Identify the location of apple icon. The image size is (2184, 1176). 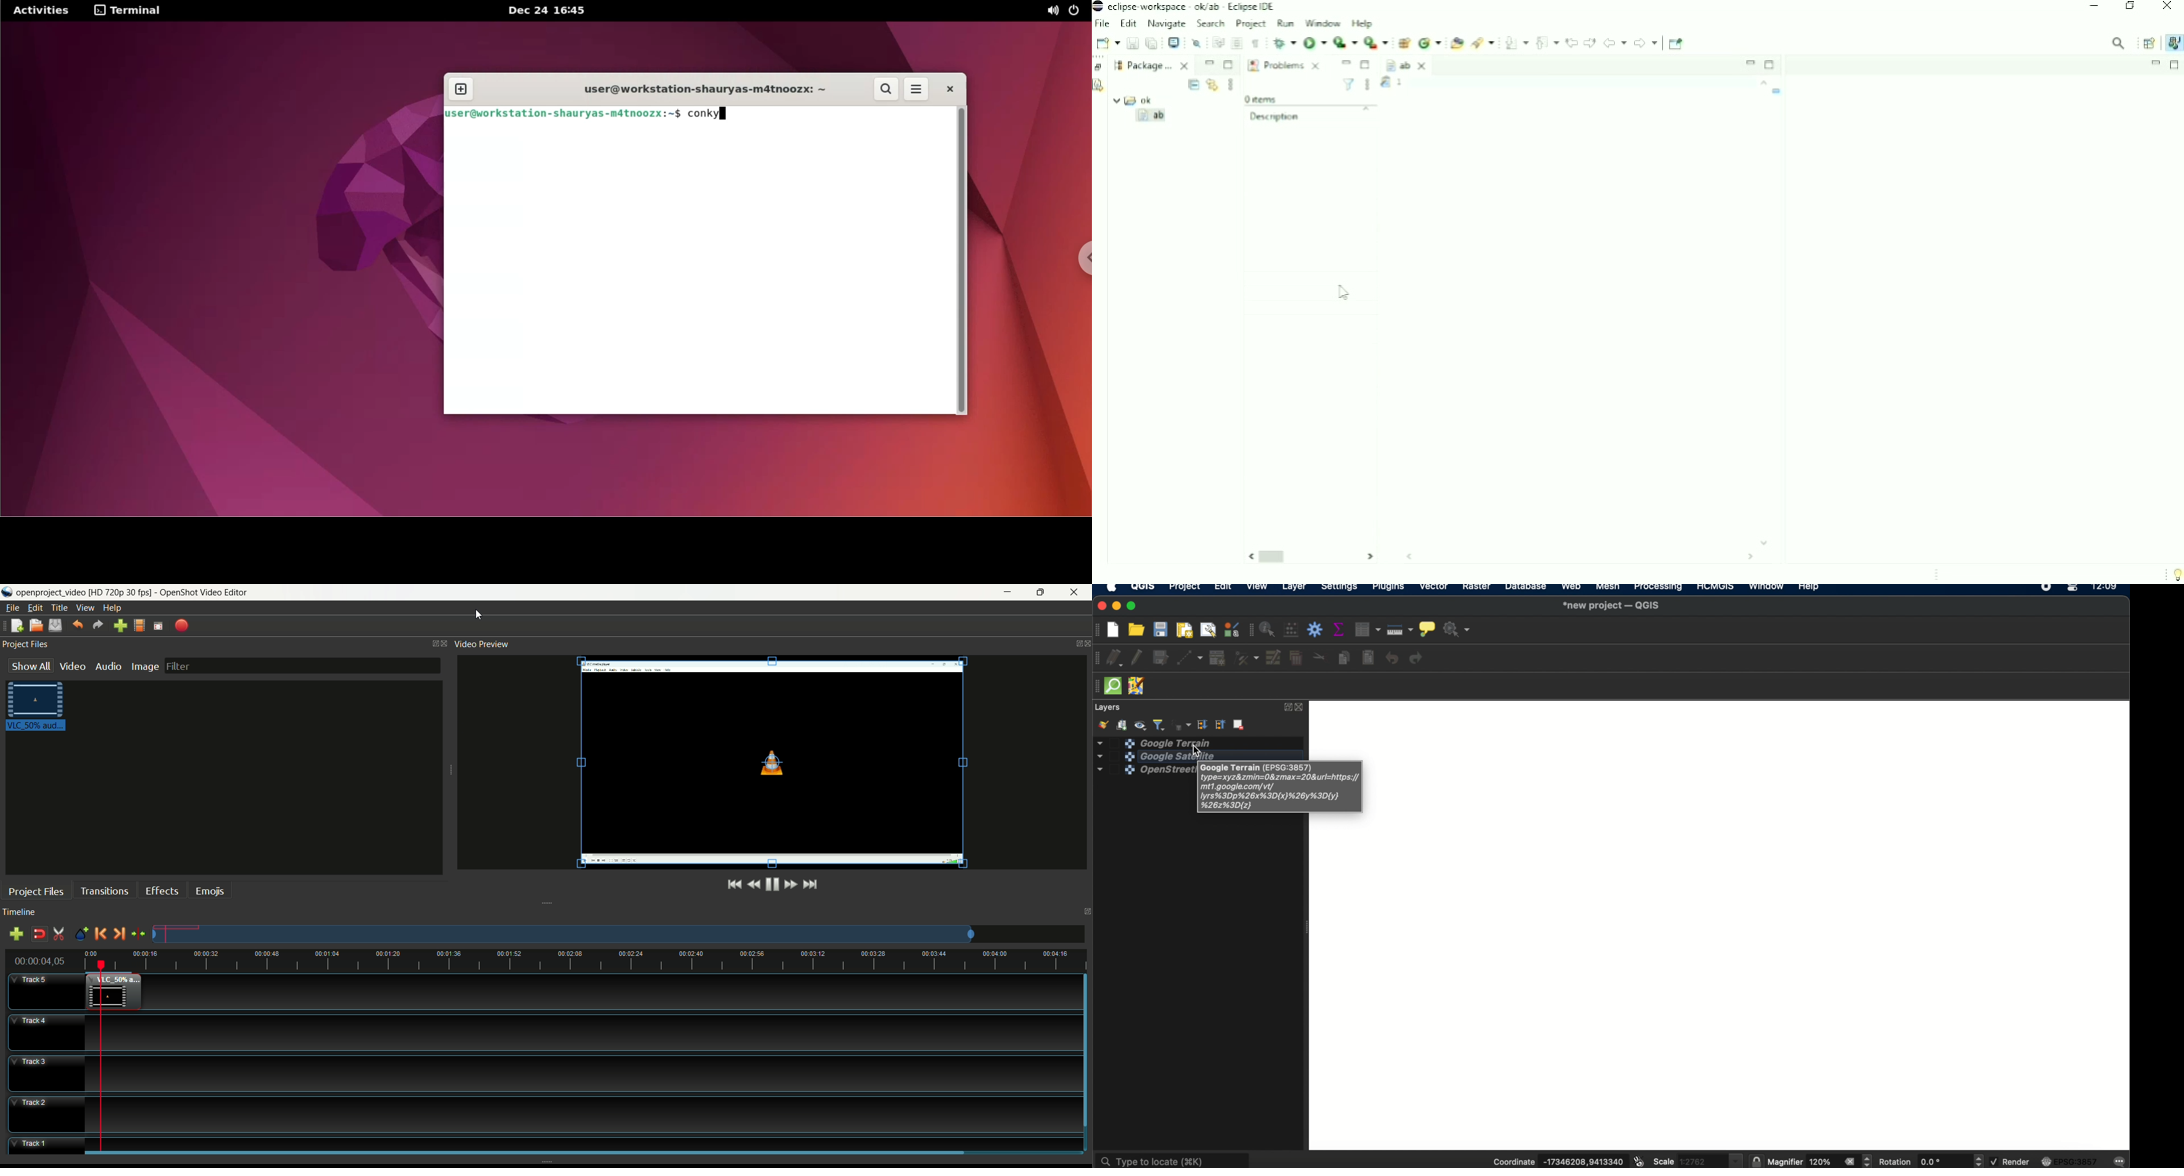
(1115, 589).